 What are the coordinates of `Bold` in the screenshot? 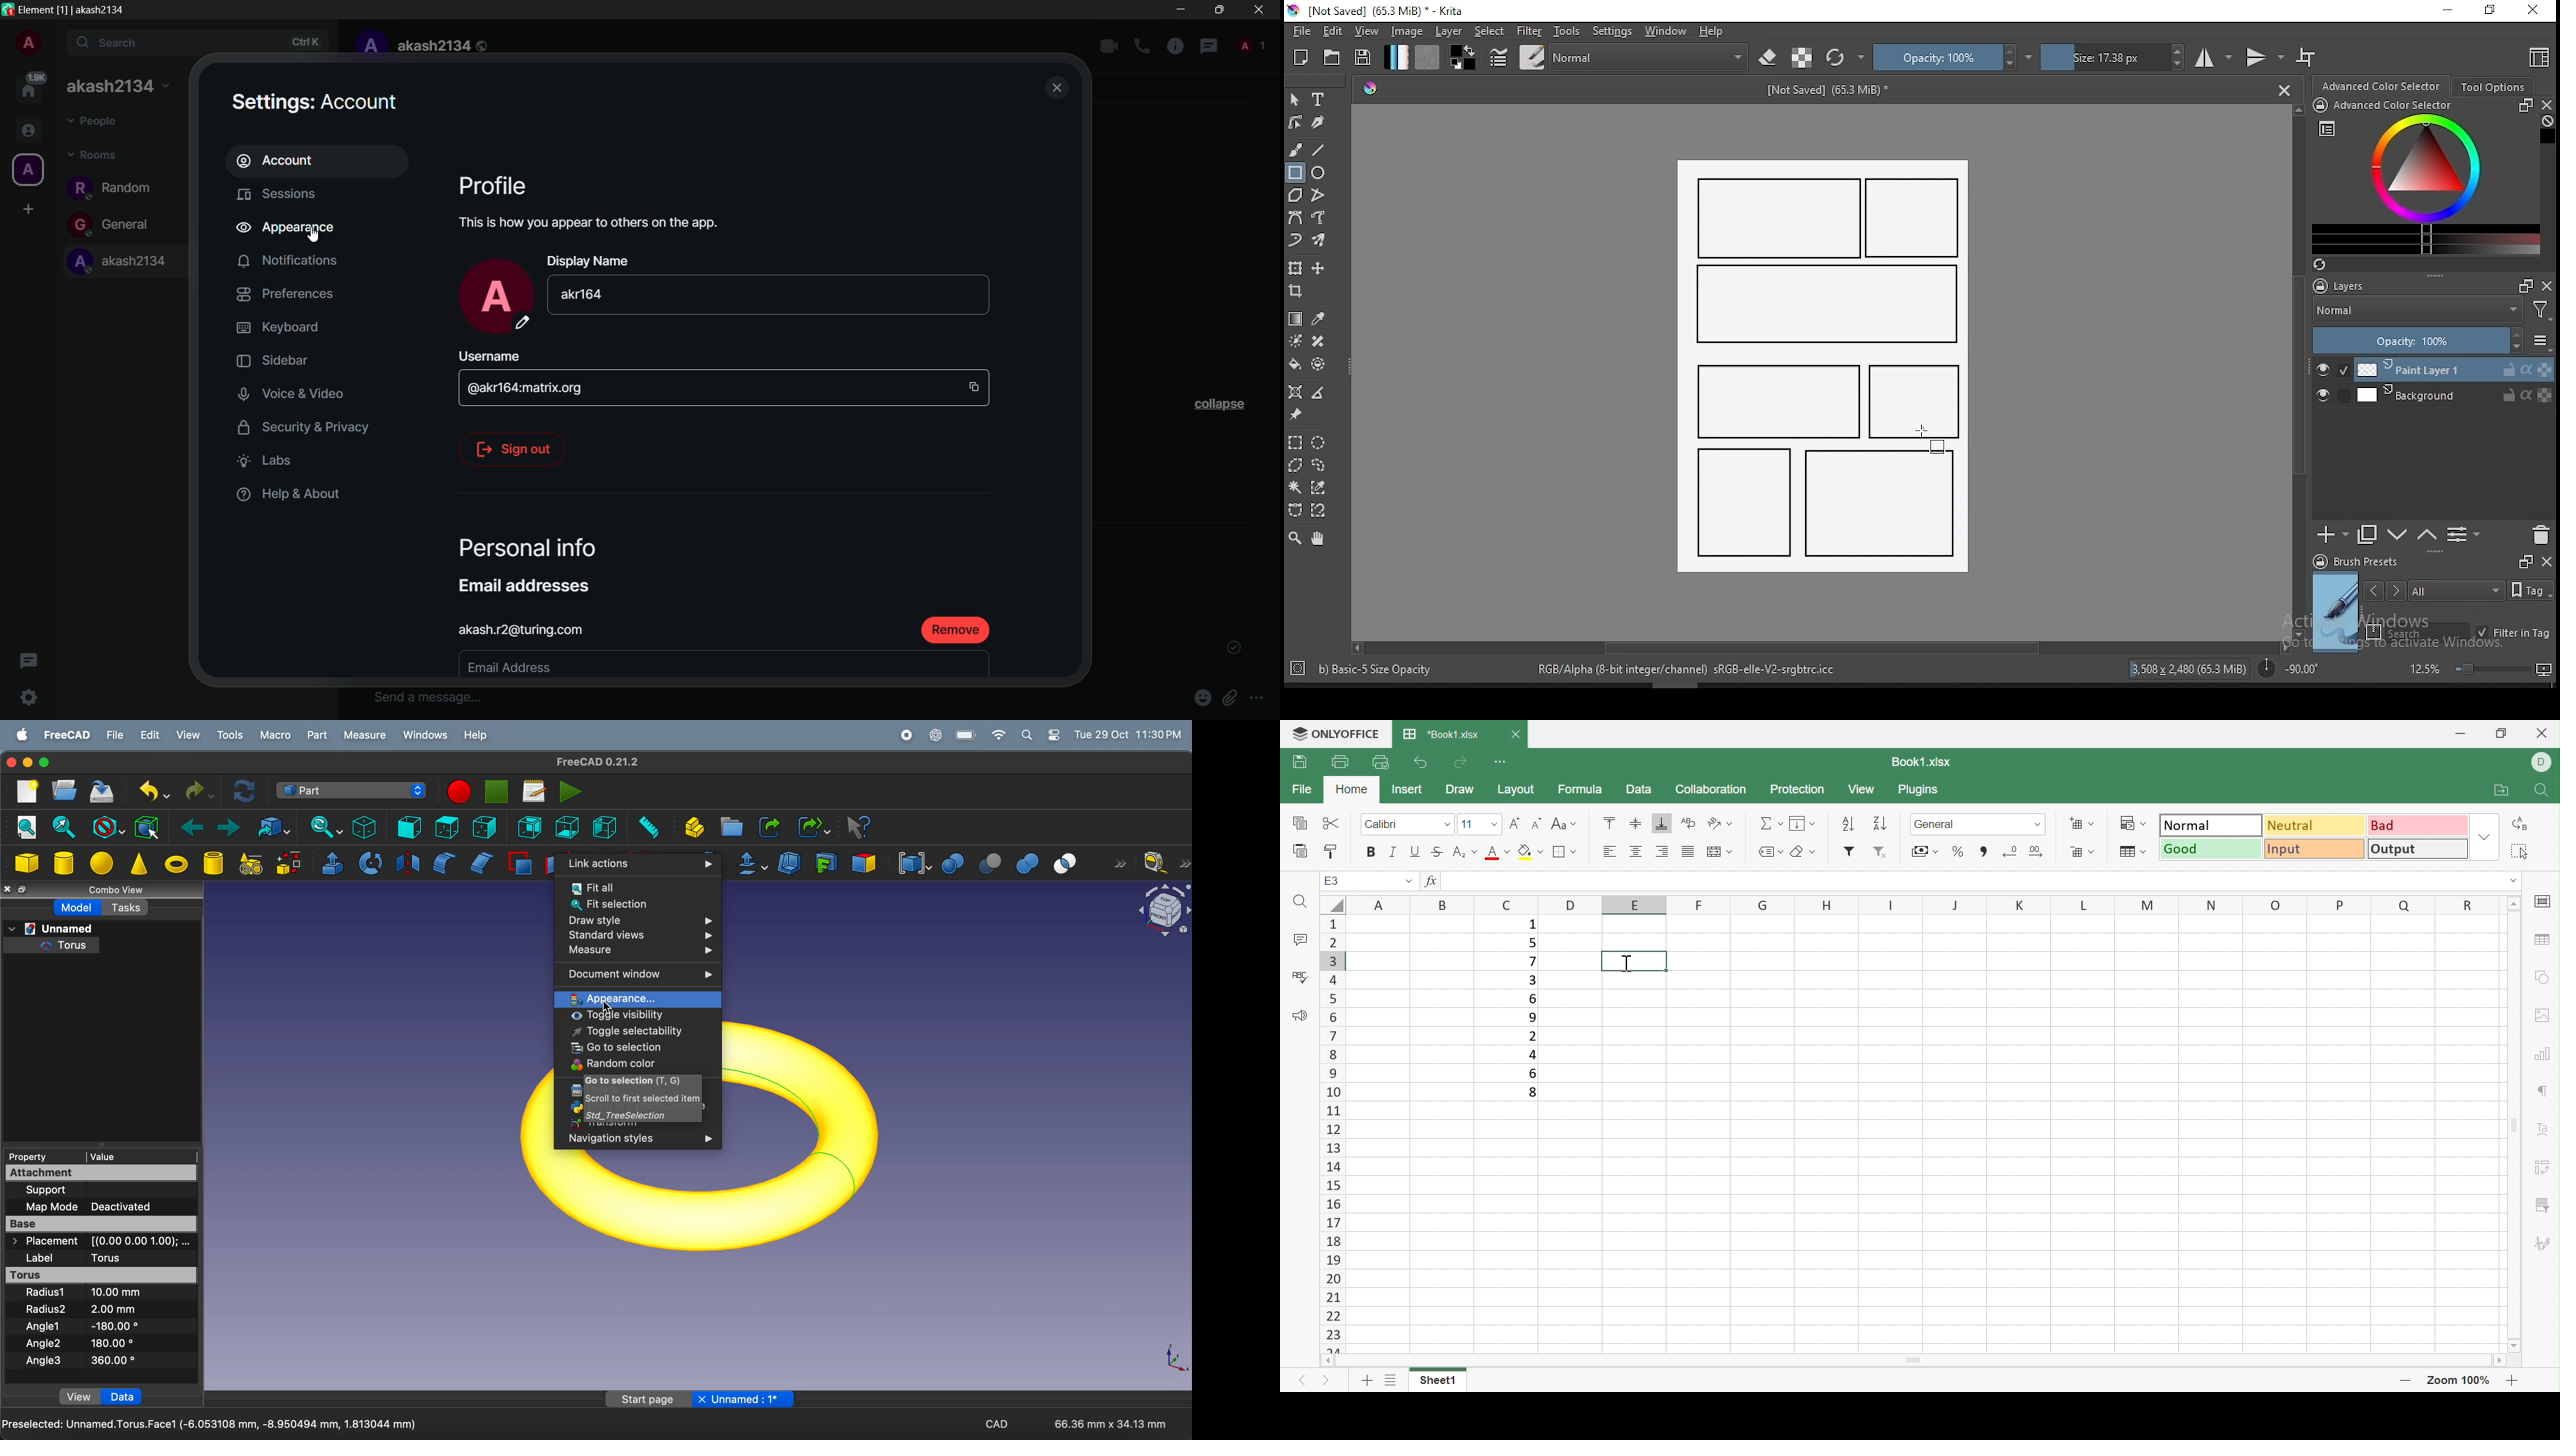 It's located at (1369, 853).